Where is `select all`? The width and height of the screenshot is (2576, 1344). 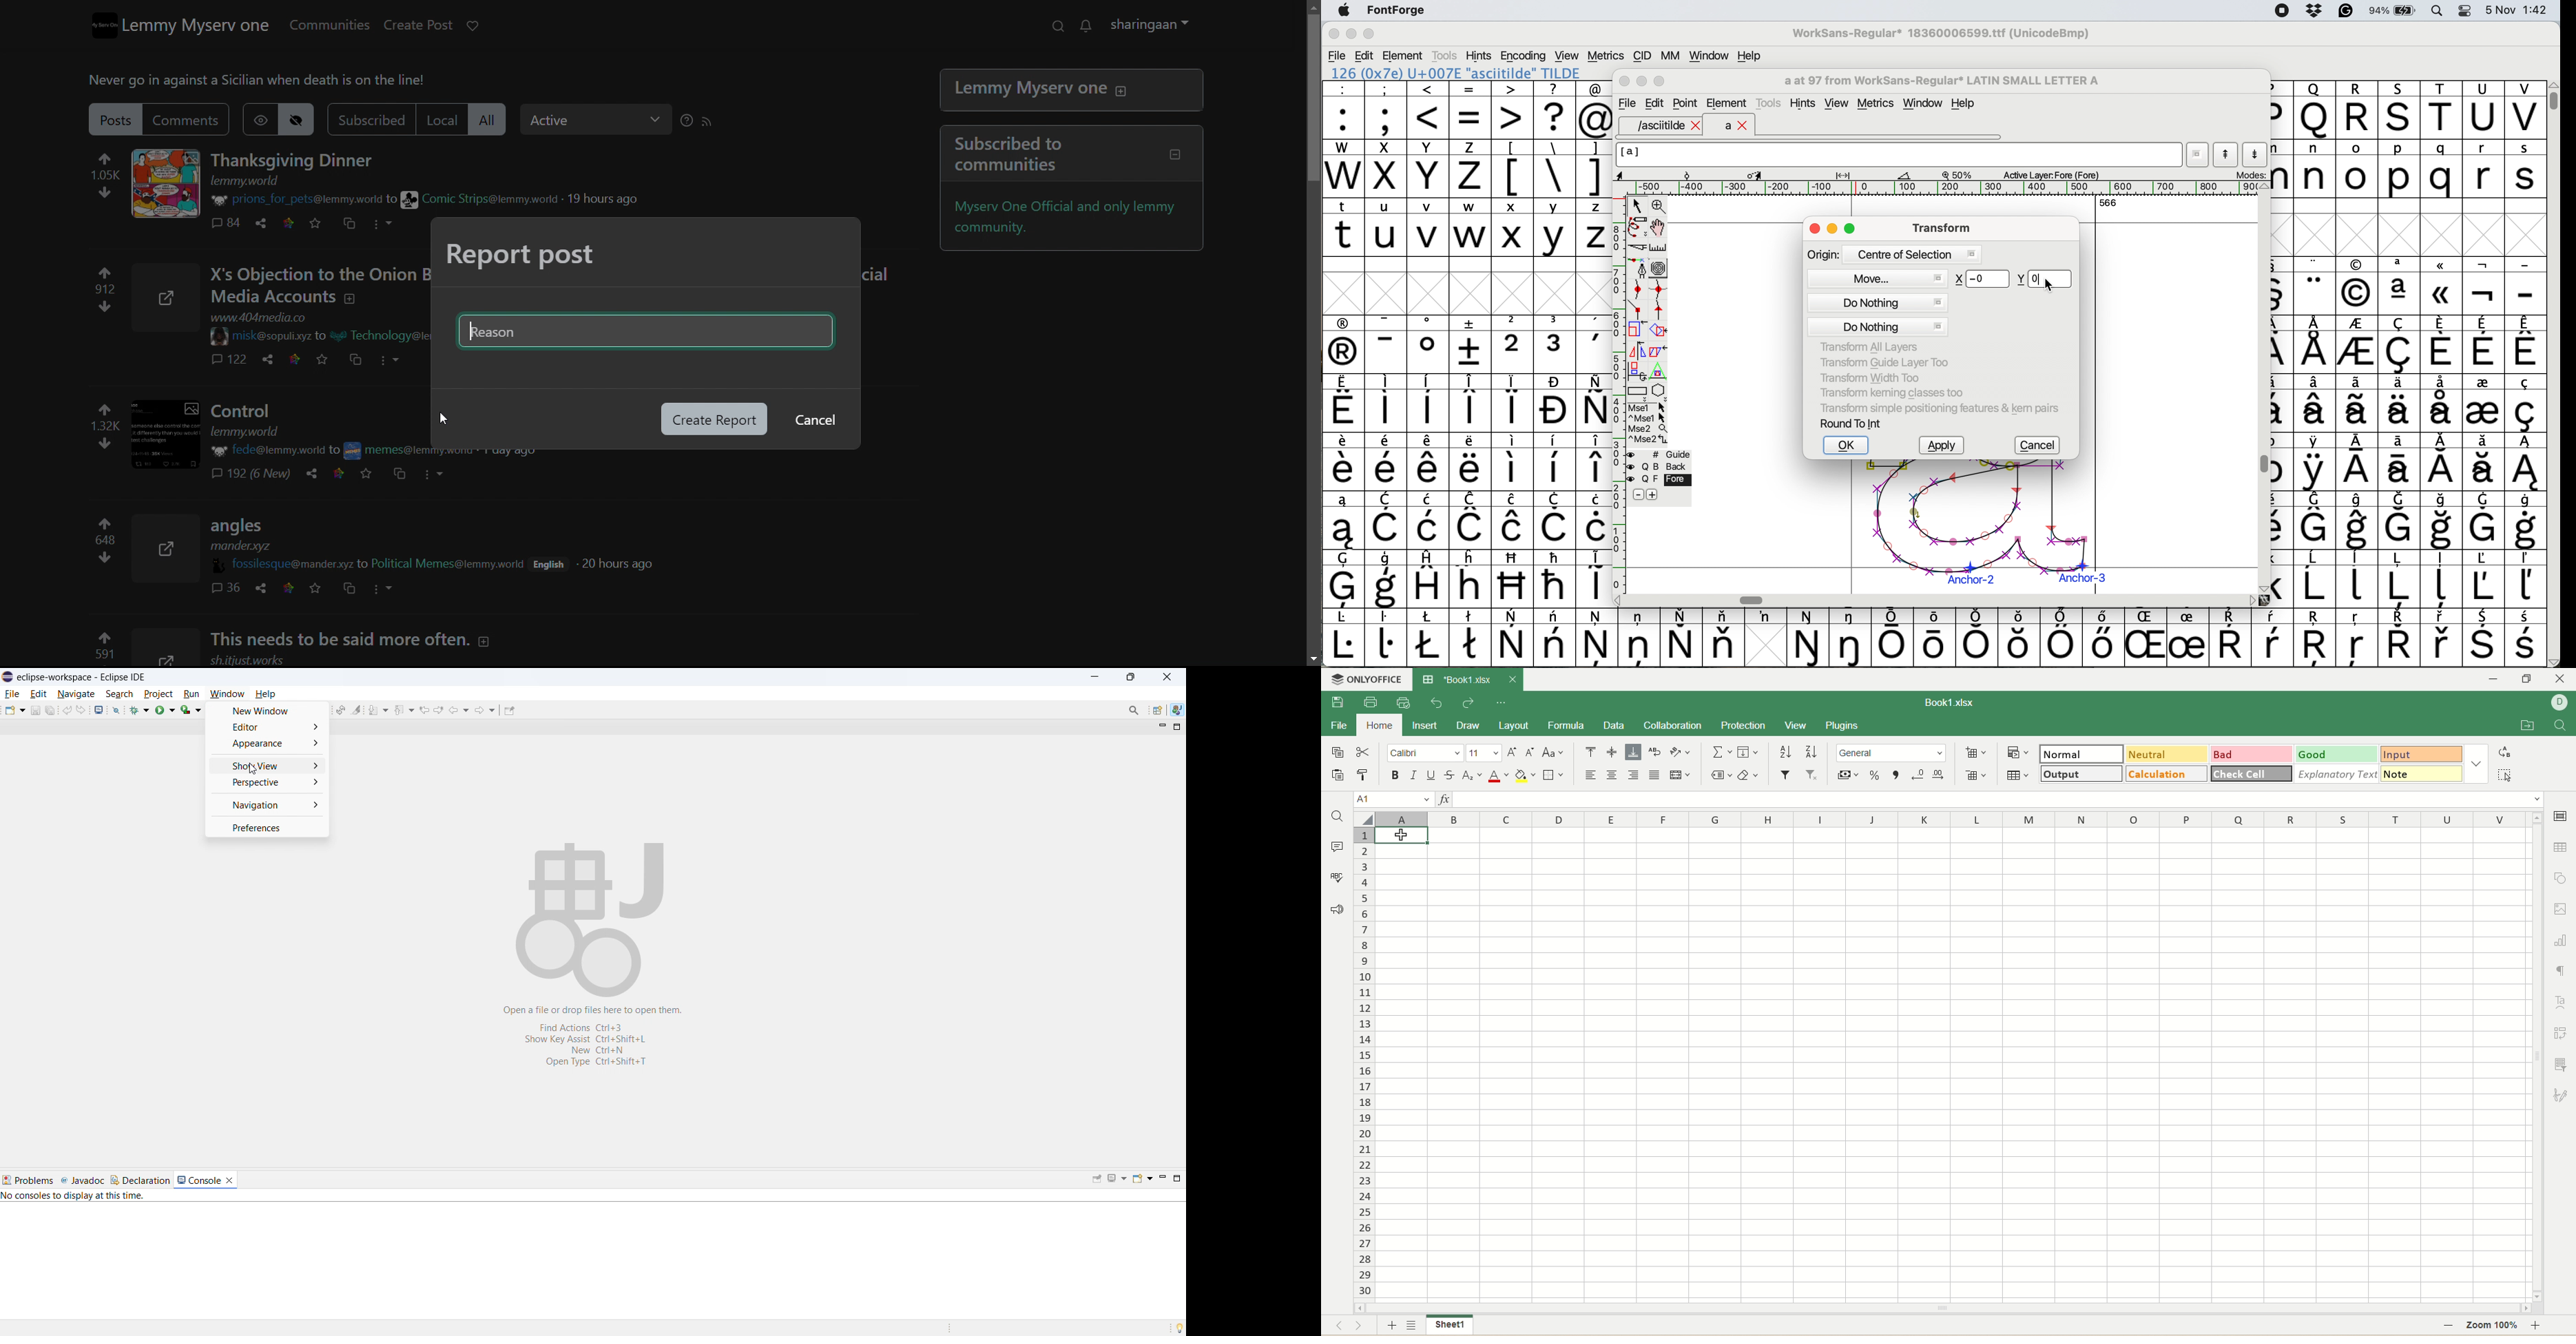
select all is located at coordinates (2503, 775).